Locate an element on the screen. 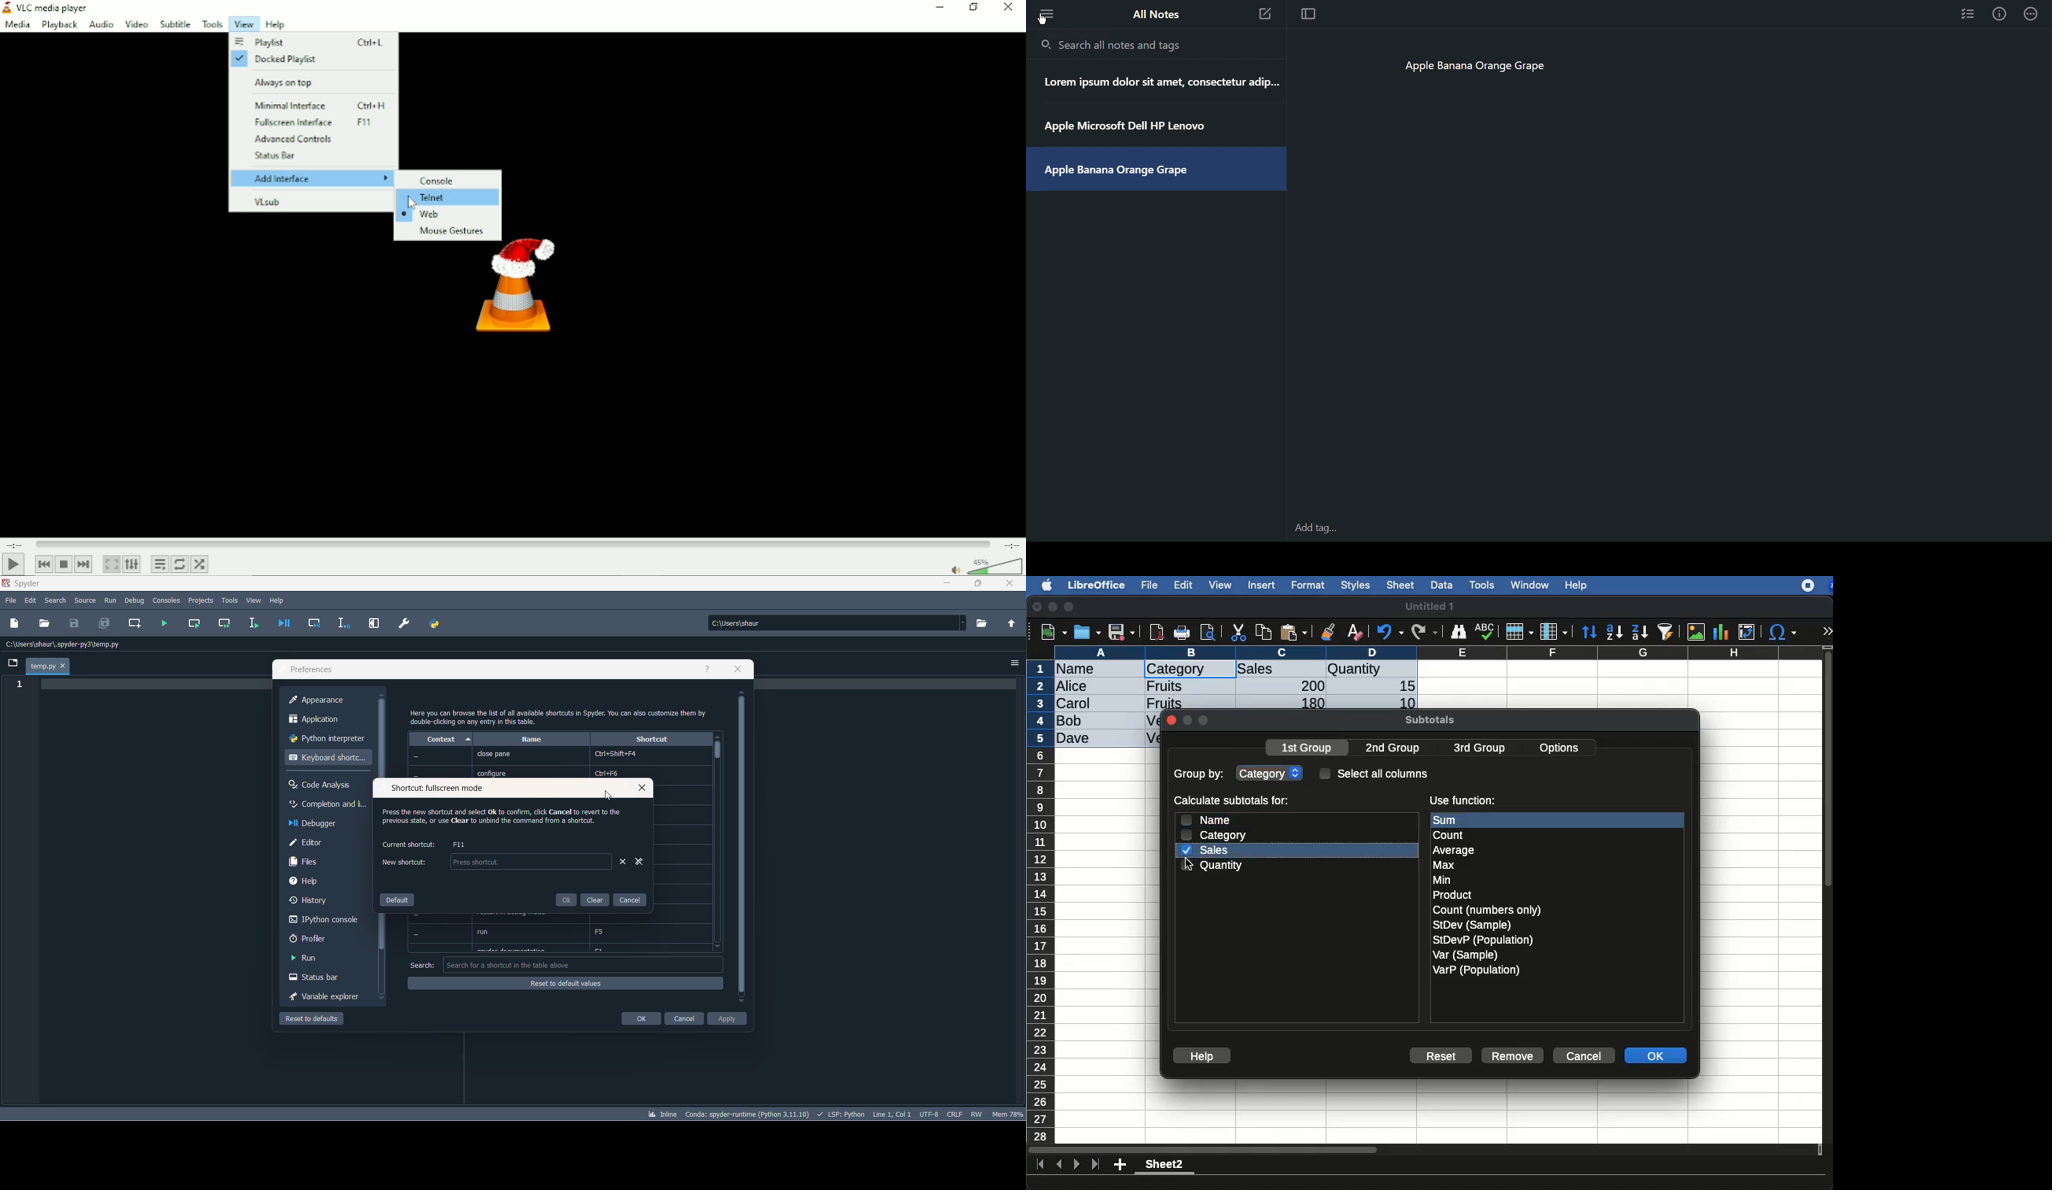  line and column number is located at coordinates (892, 1113).